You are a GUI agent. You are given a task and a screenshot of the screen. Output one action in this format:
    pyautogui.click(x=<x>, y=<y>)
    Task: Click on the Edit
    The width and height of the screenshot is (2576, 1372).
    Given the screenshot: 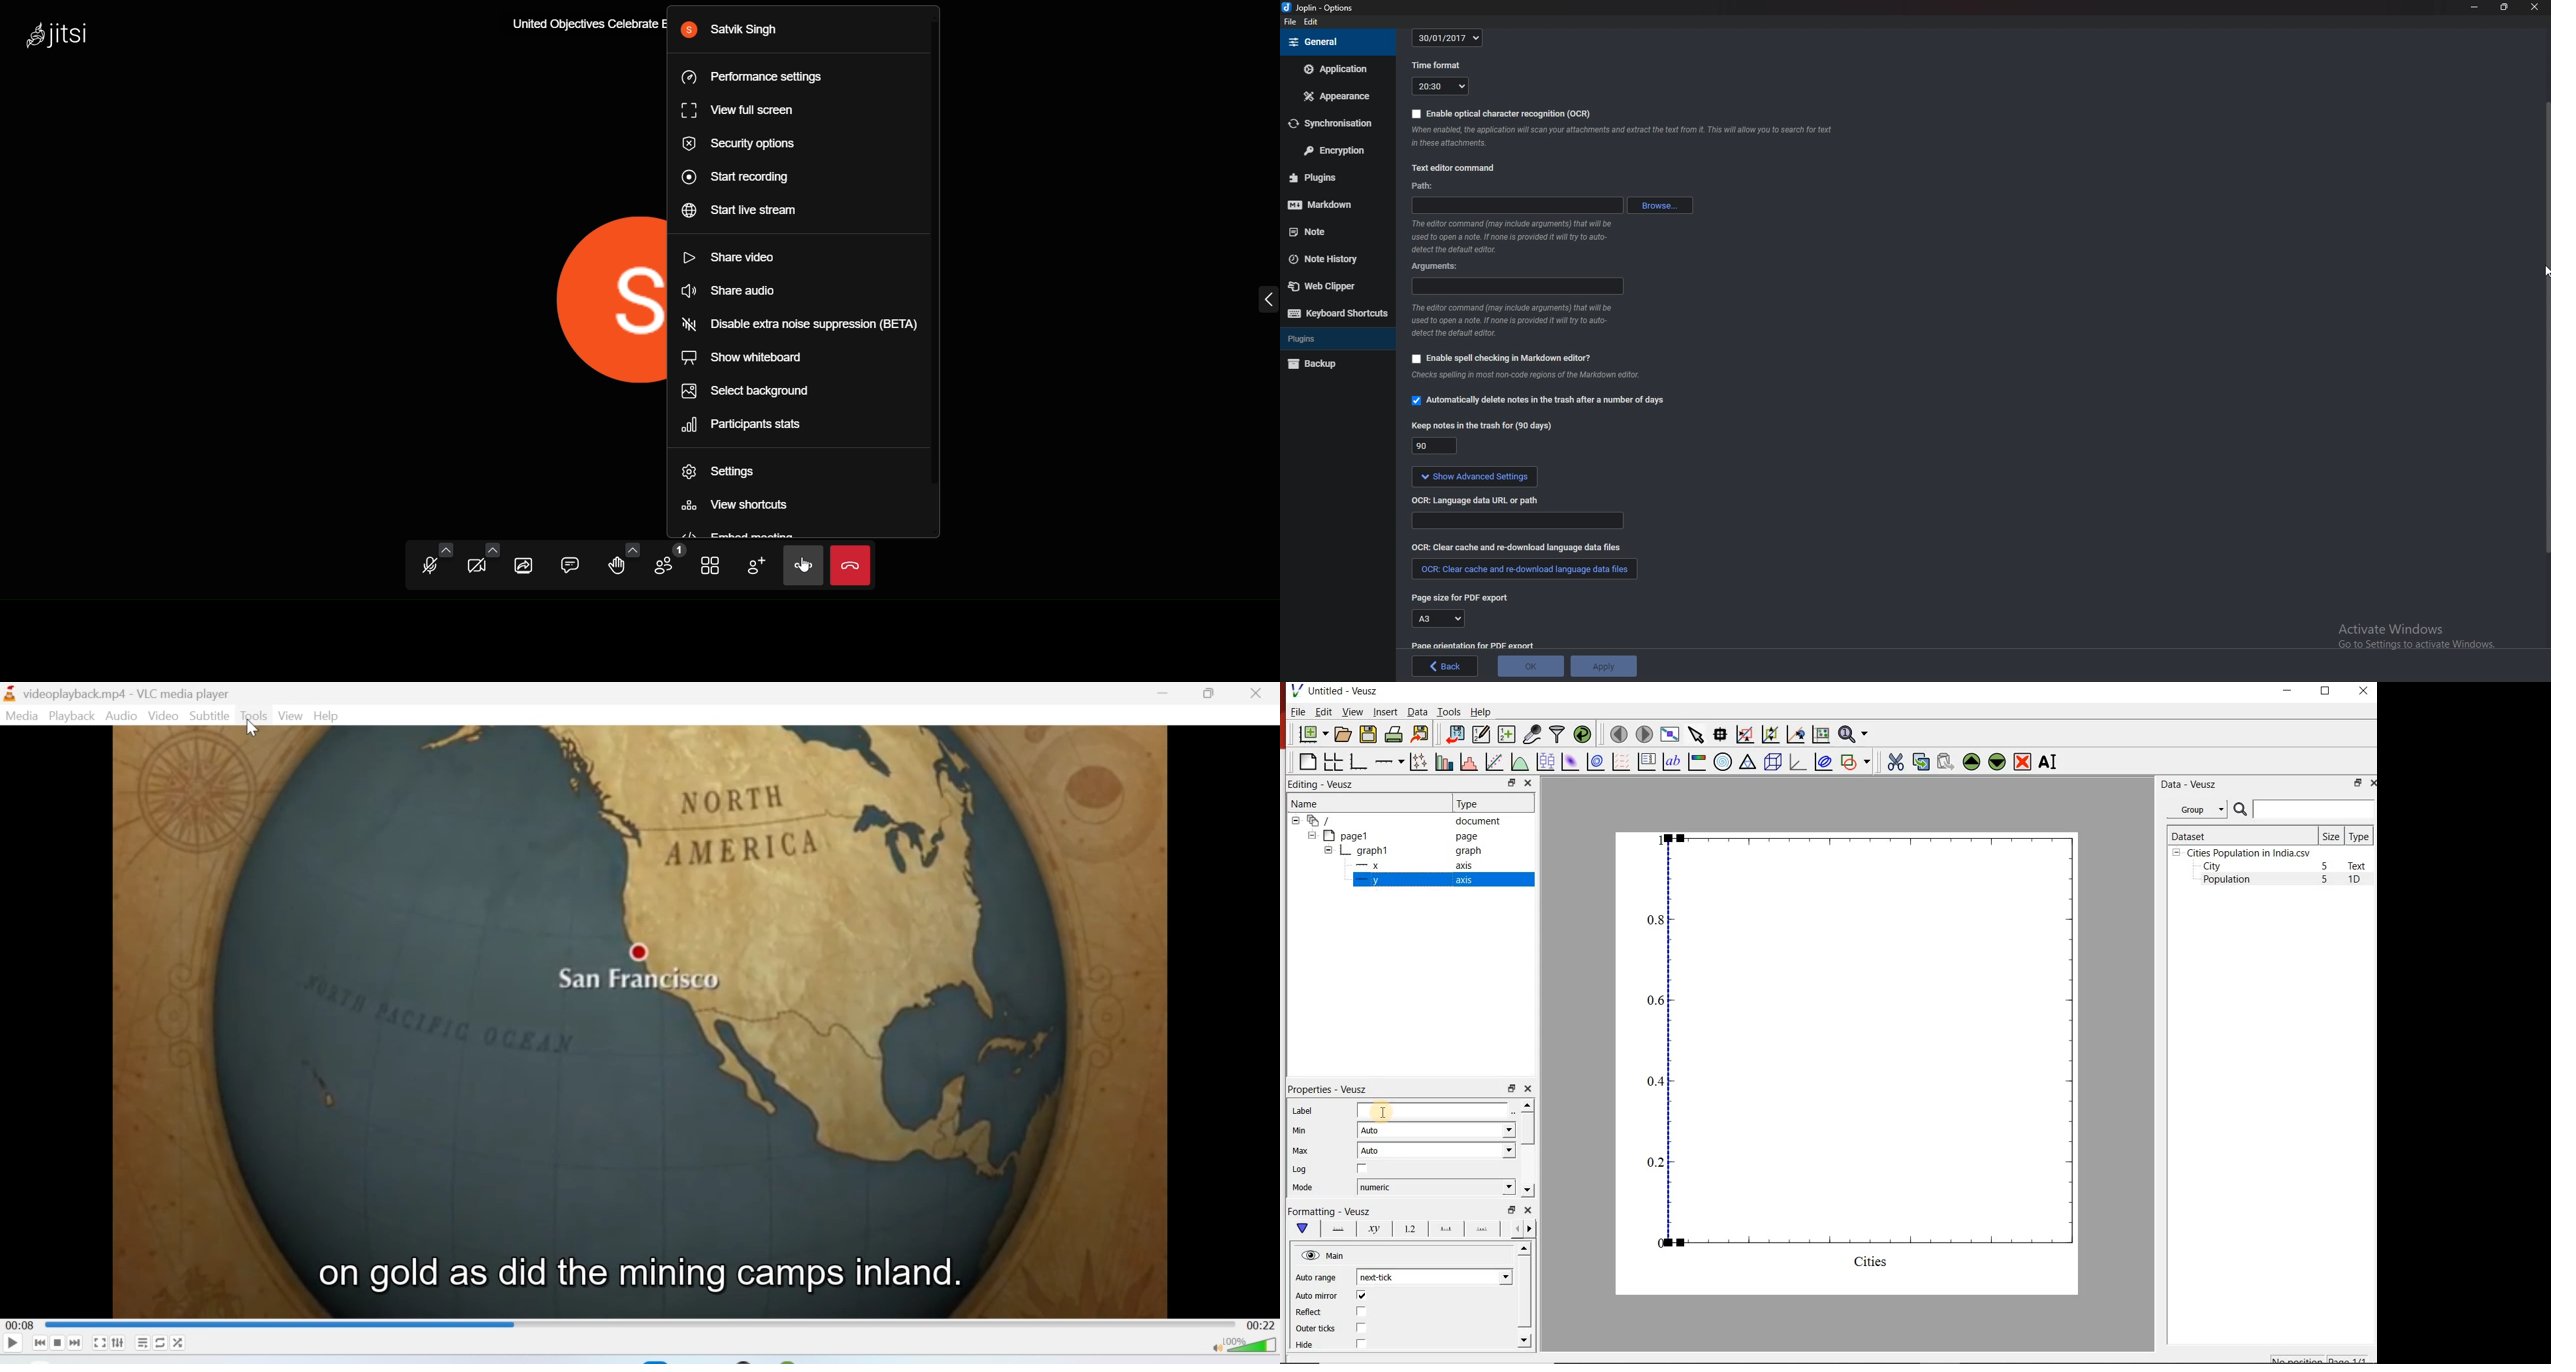 What is the action you would take?
    pyautogui.click(x=1310, y=21)
    